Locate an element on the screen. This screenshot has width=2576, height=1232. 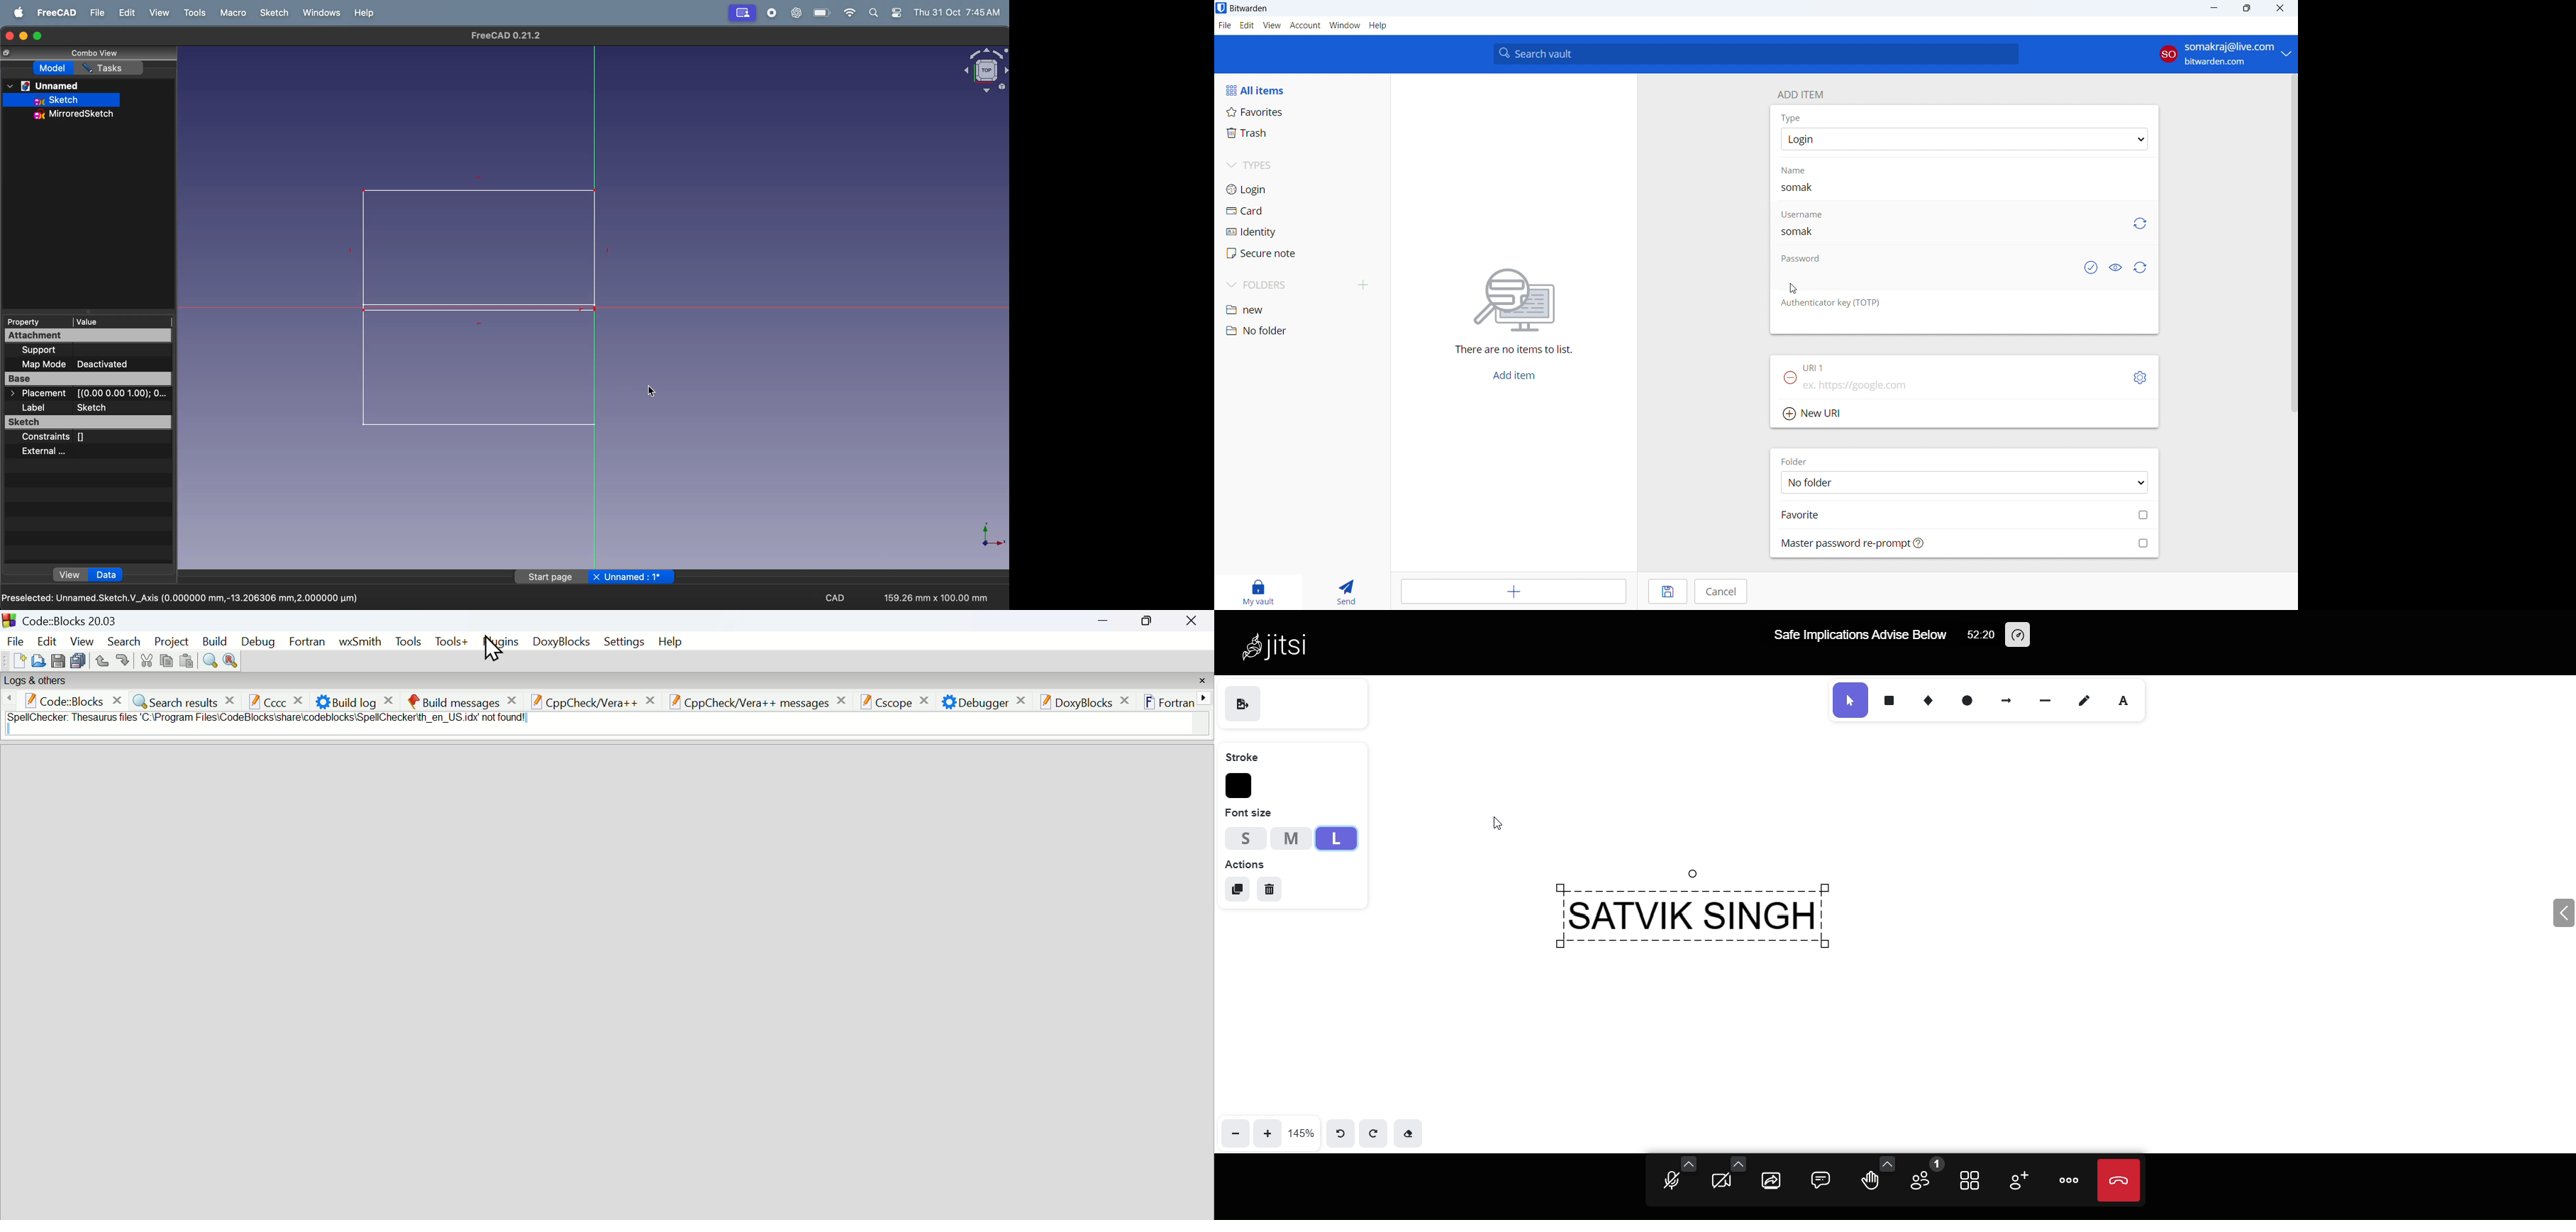
save is located at coordinates (1668, 591).